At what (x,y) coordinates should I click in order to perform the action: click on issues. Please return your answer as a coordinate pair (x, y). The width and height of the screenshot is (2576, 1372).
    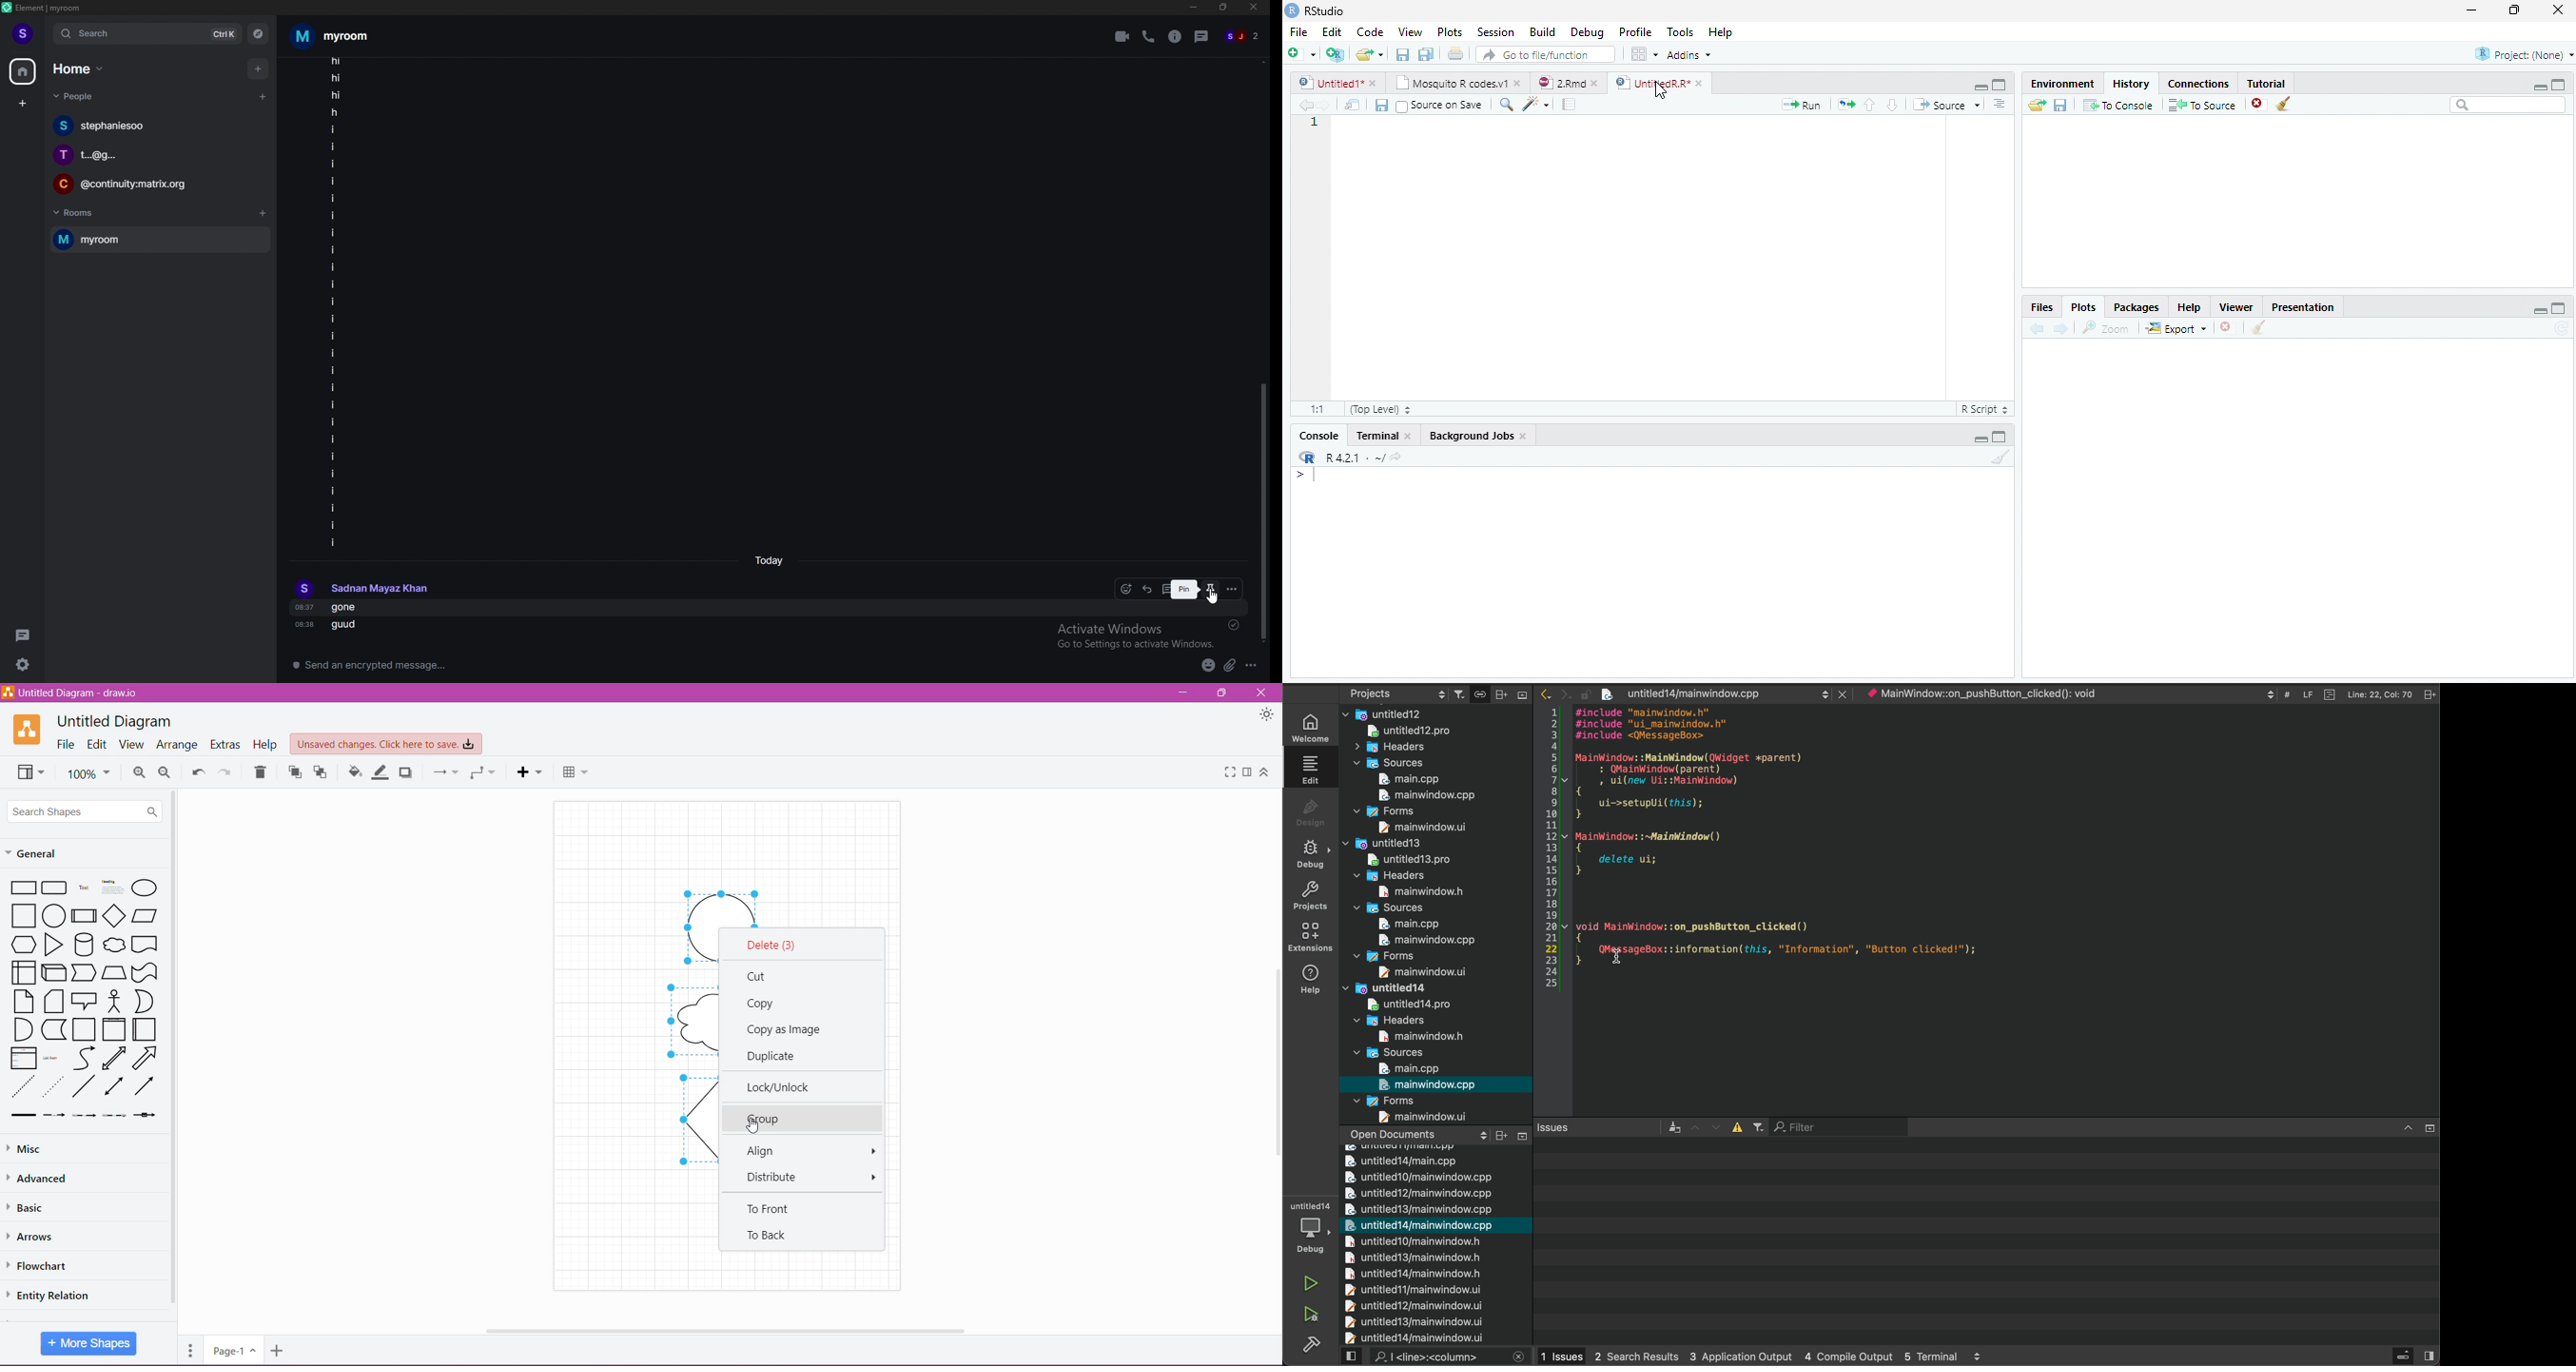
    Looking at the image, I should click on (1610, 1126).